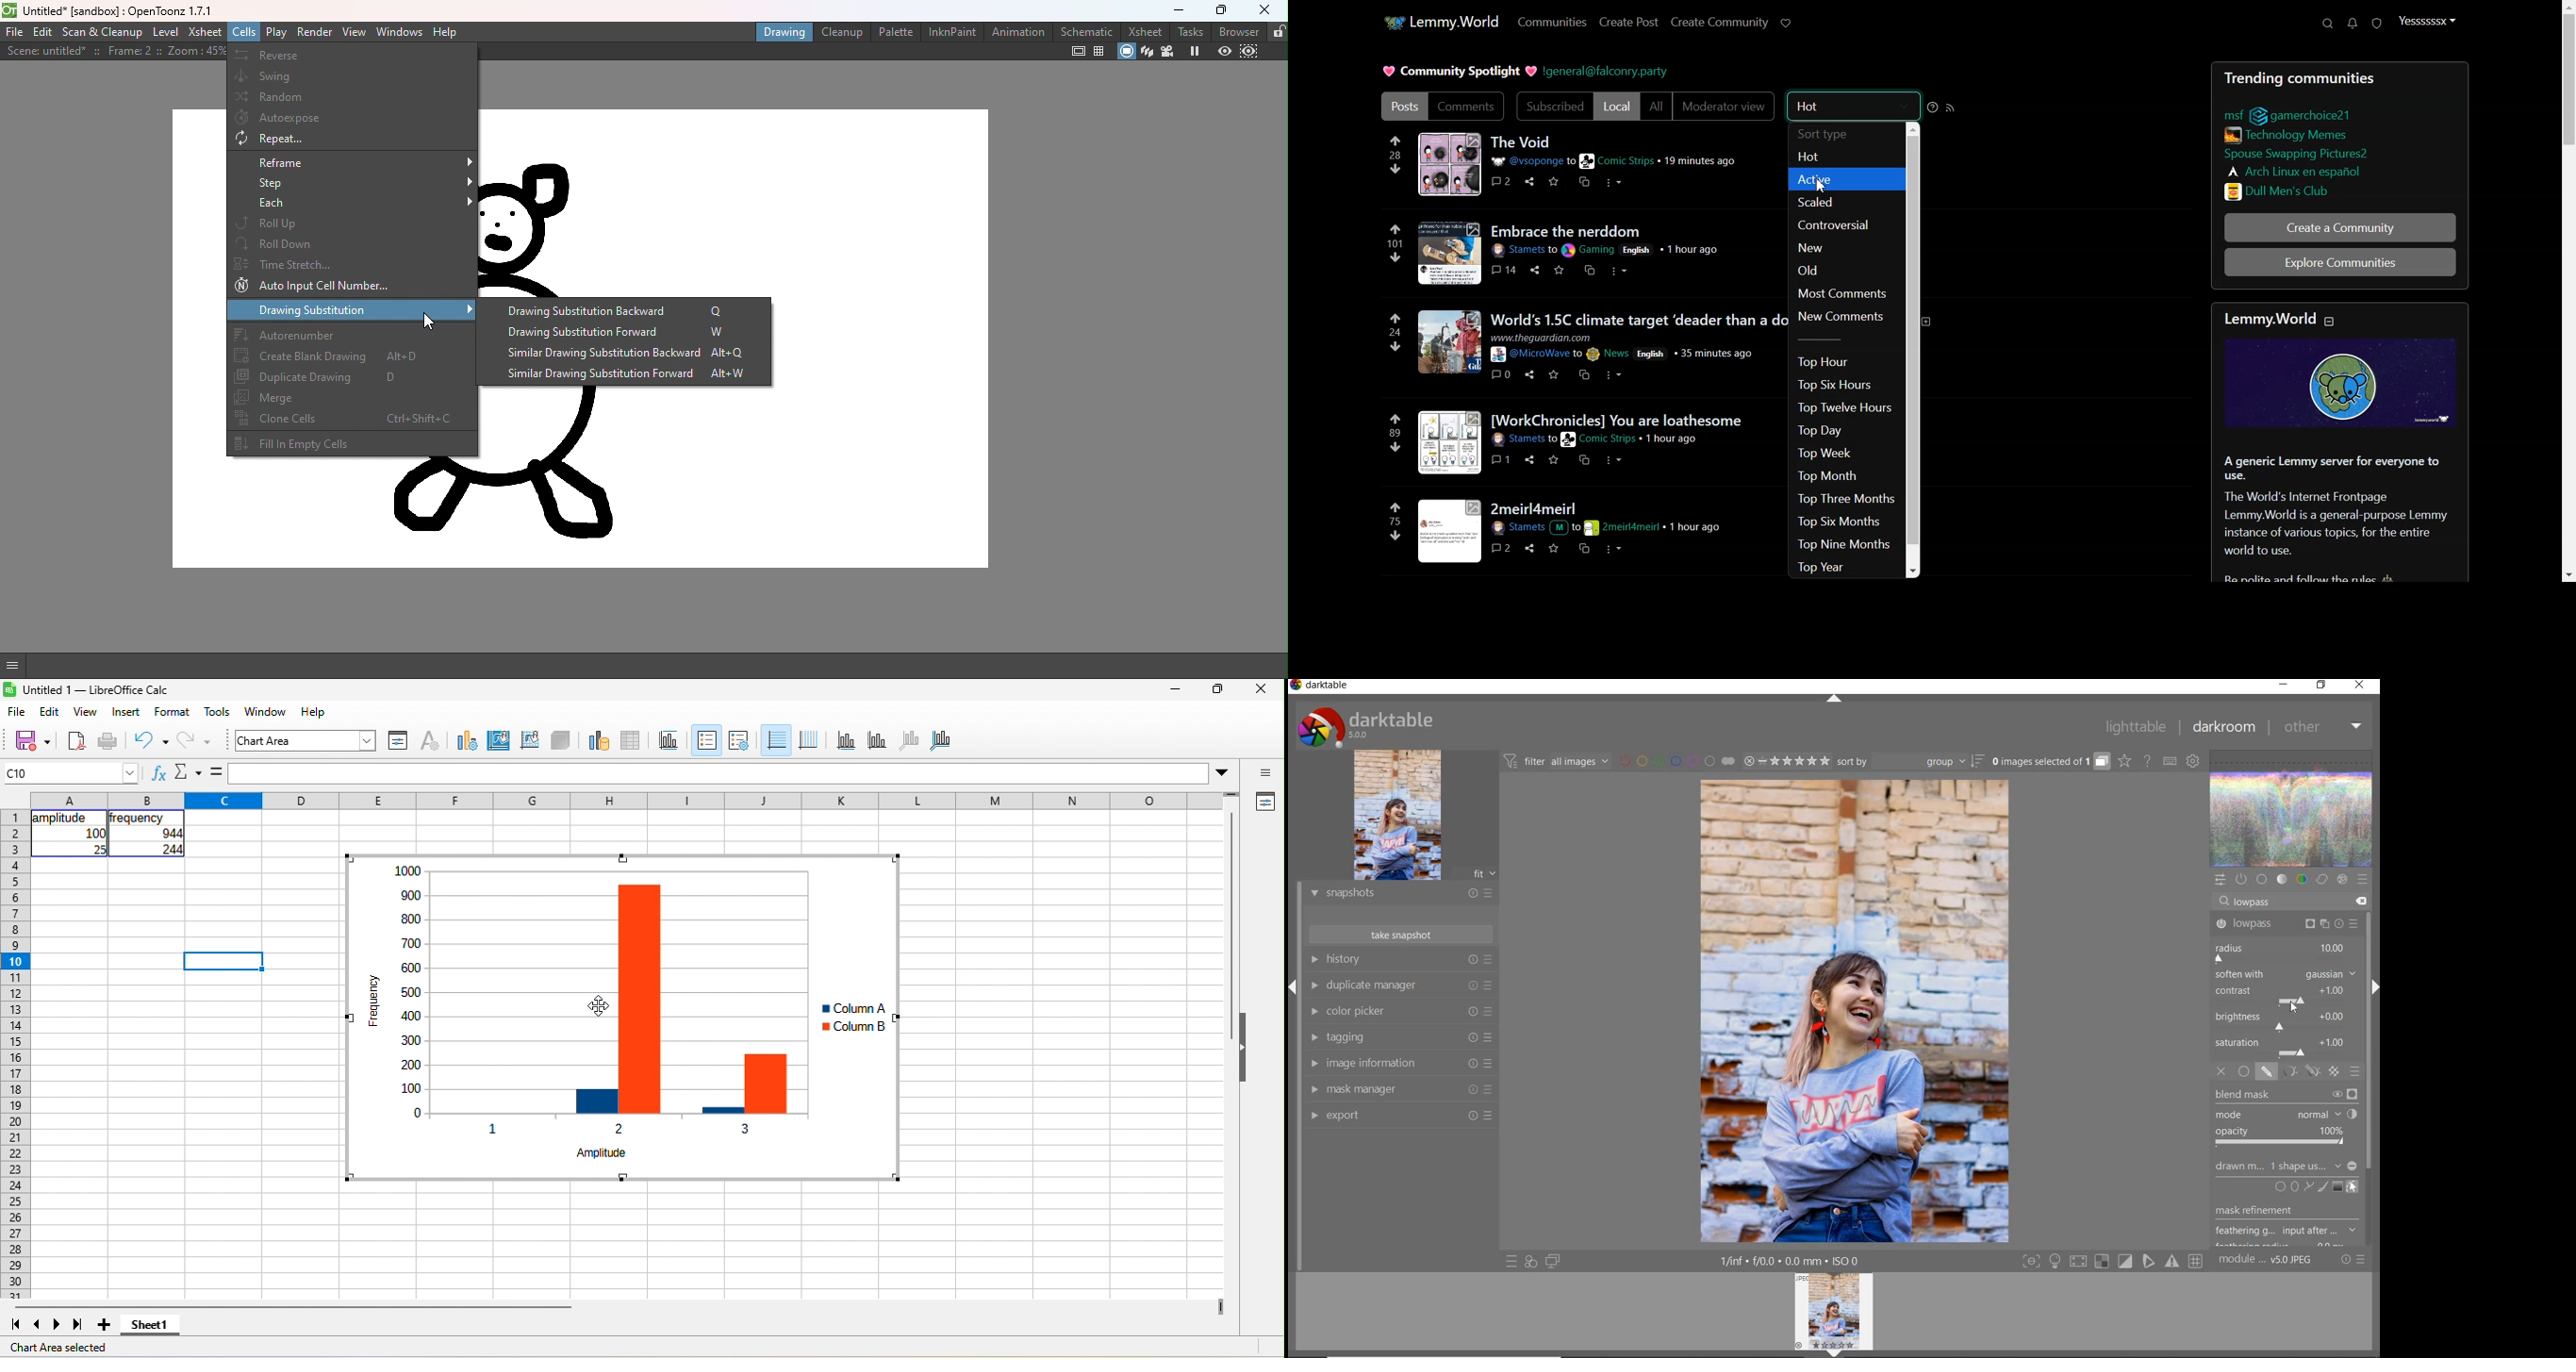 The image size is (2576, 1372). Describe the element at coordinates (1365, 726) in the screenshot. I see `system logo` at that location.